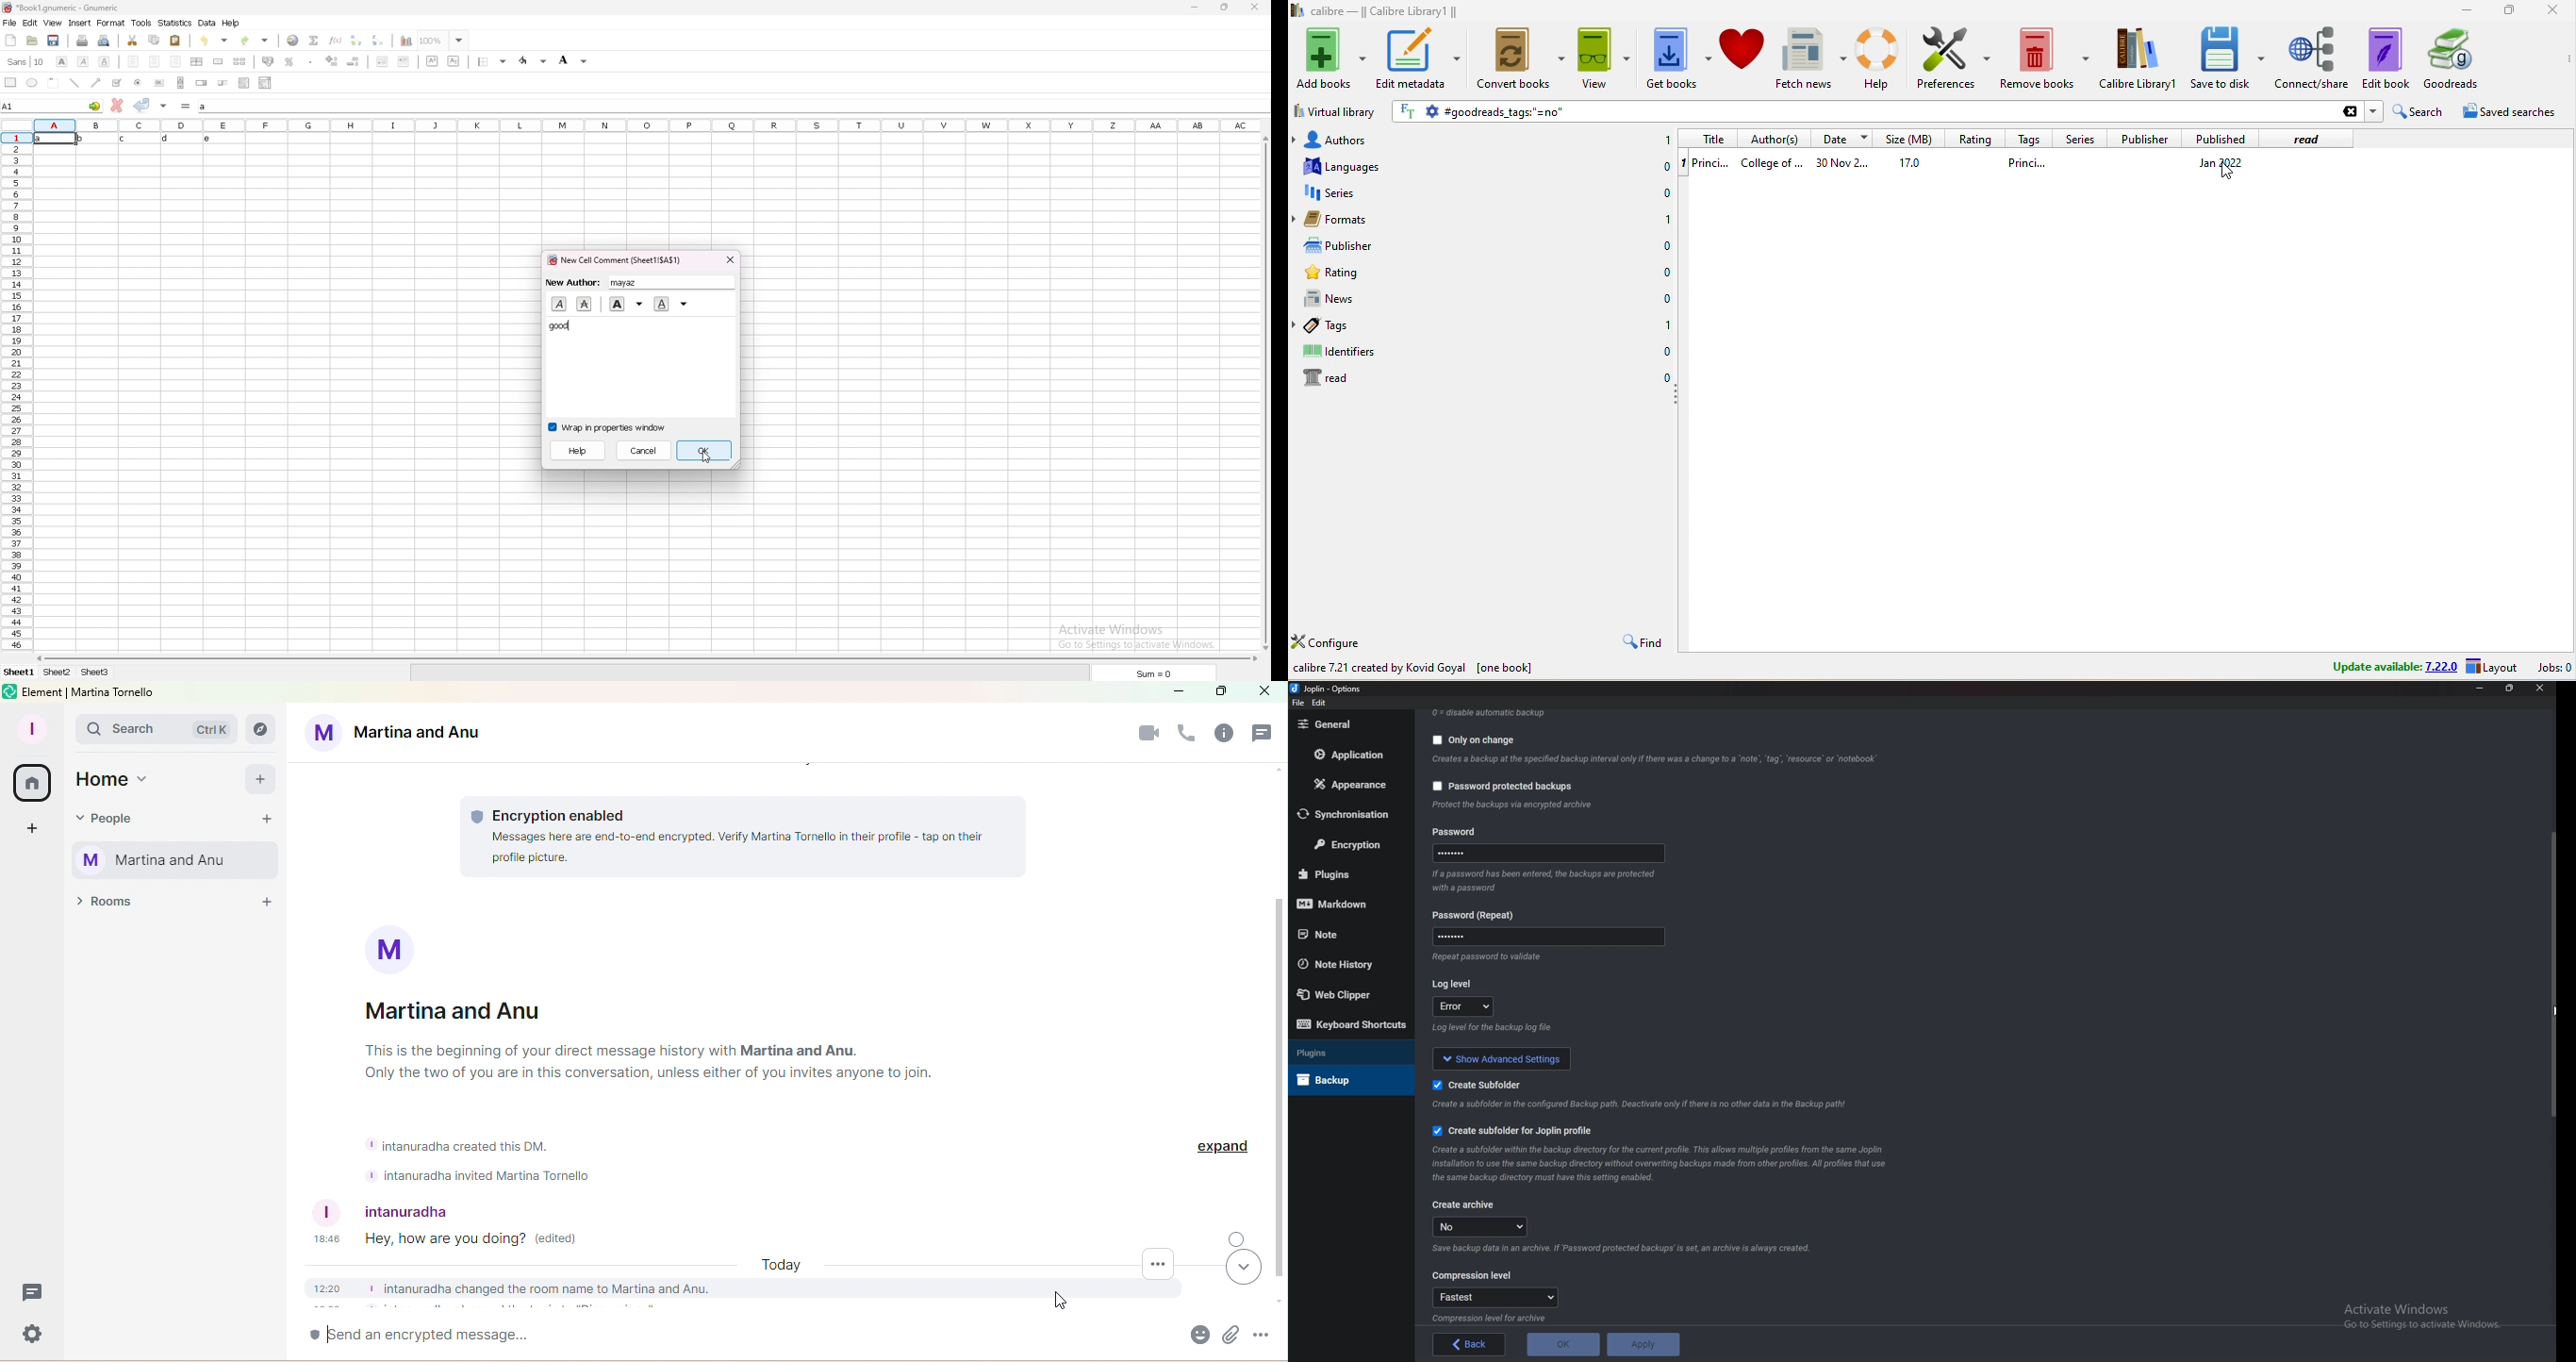 This screenshot has height=1372, width=2576. I want to click on print, so click(82, 40).